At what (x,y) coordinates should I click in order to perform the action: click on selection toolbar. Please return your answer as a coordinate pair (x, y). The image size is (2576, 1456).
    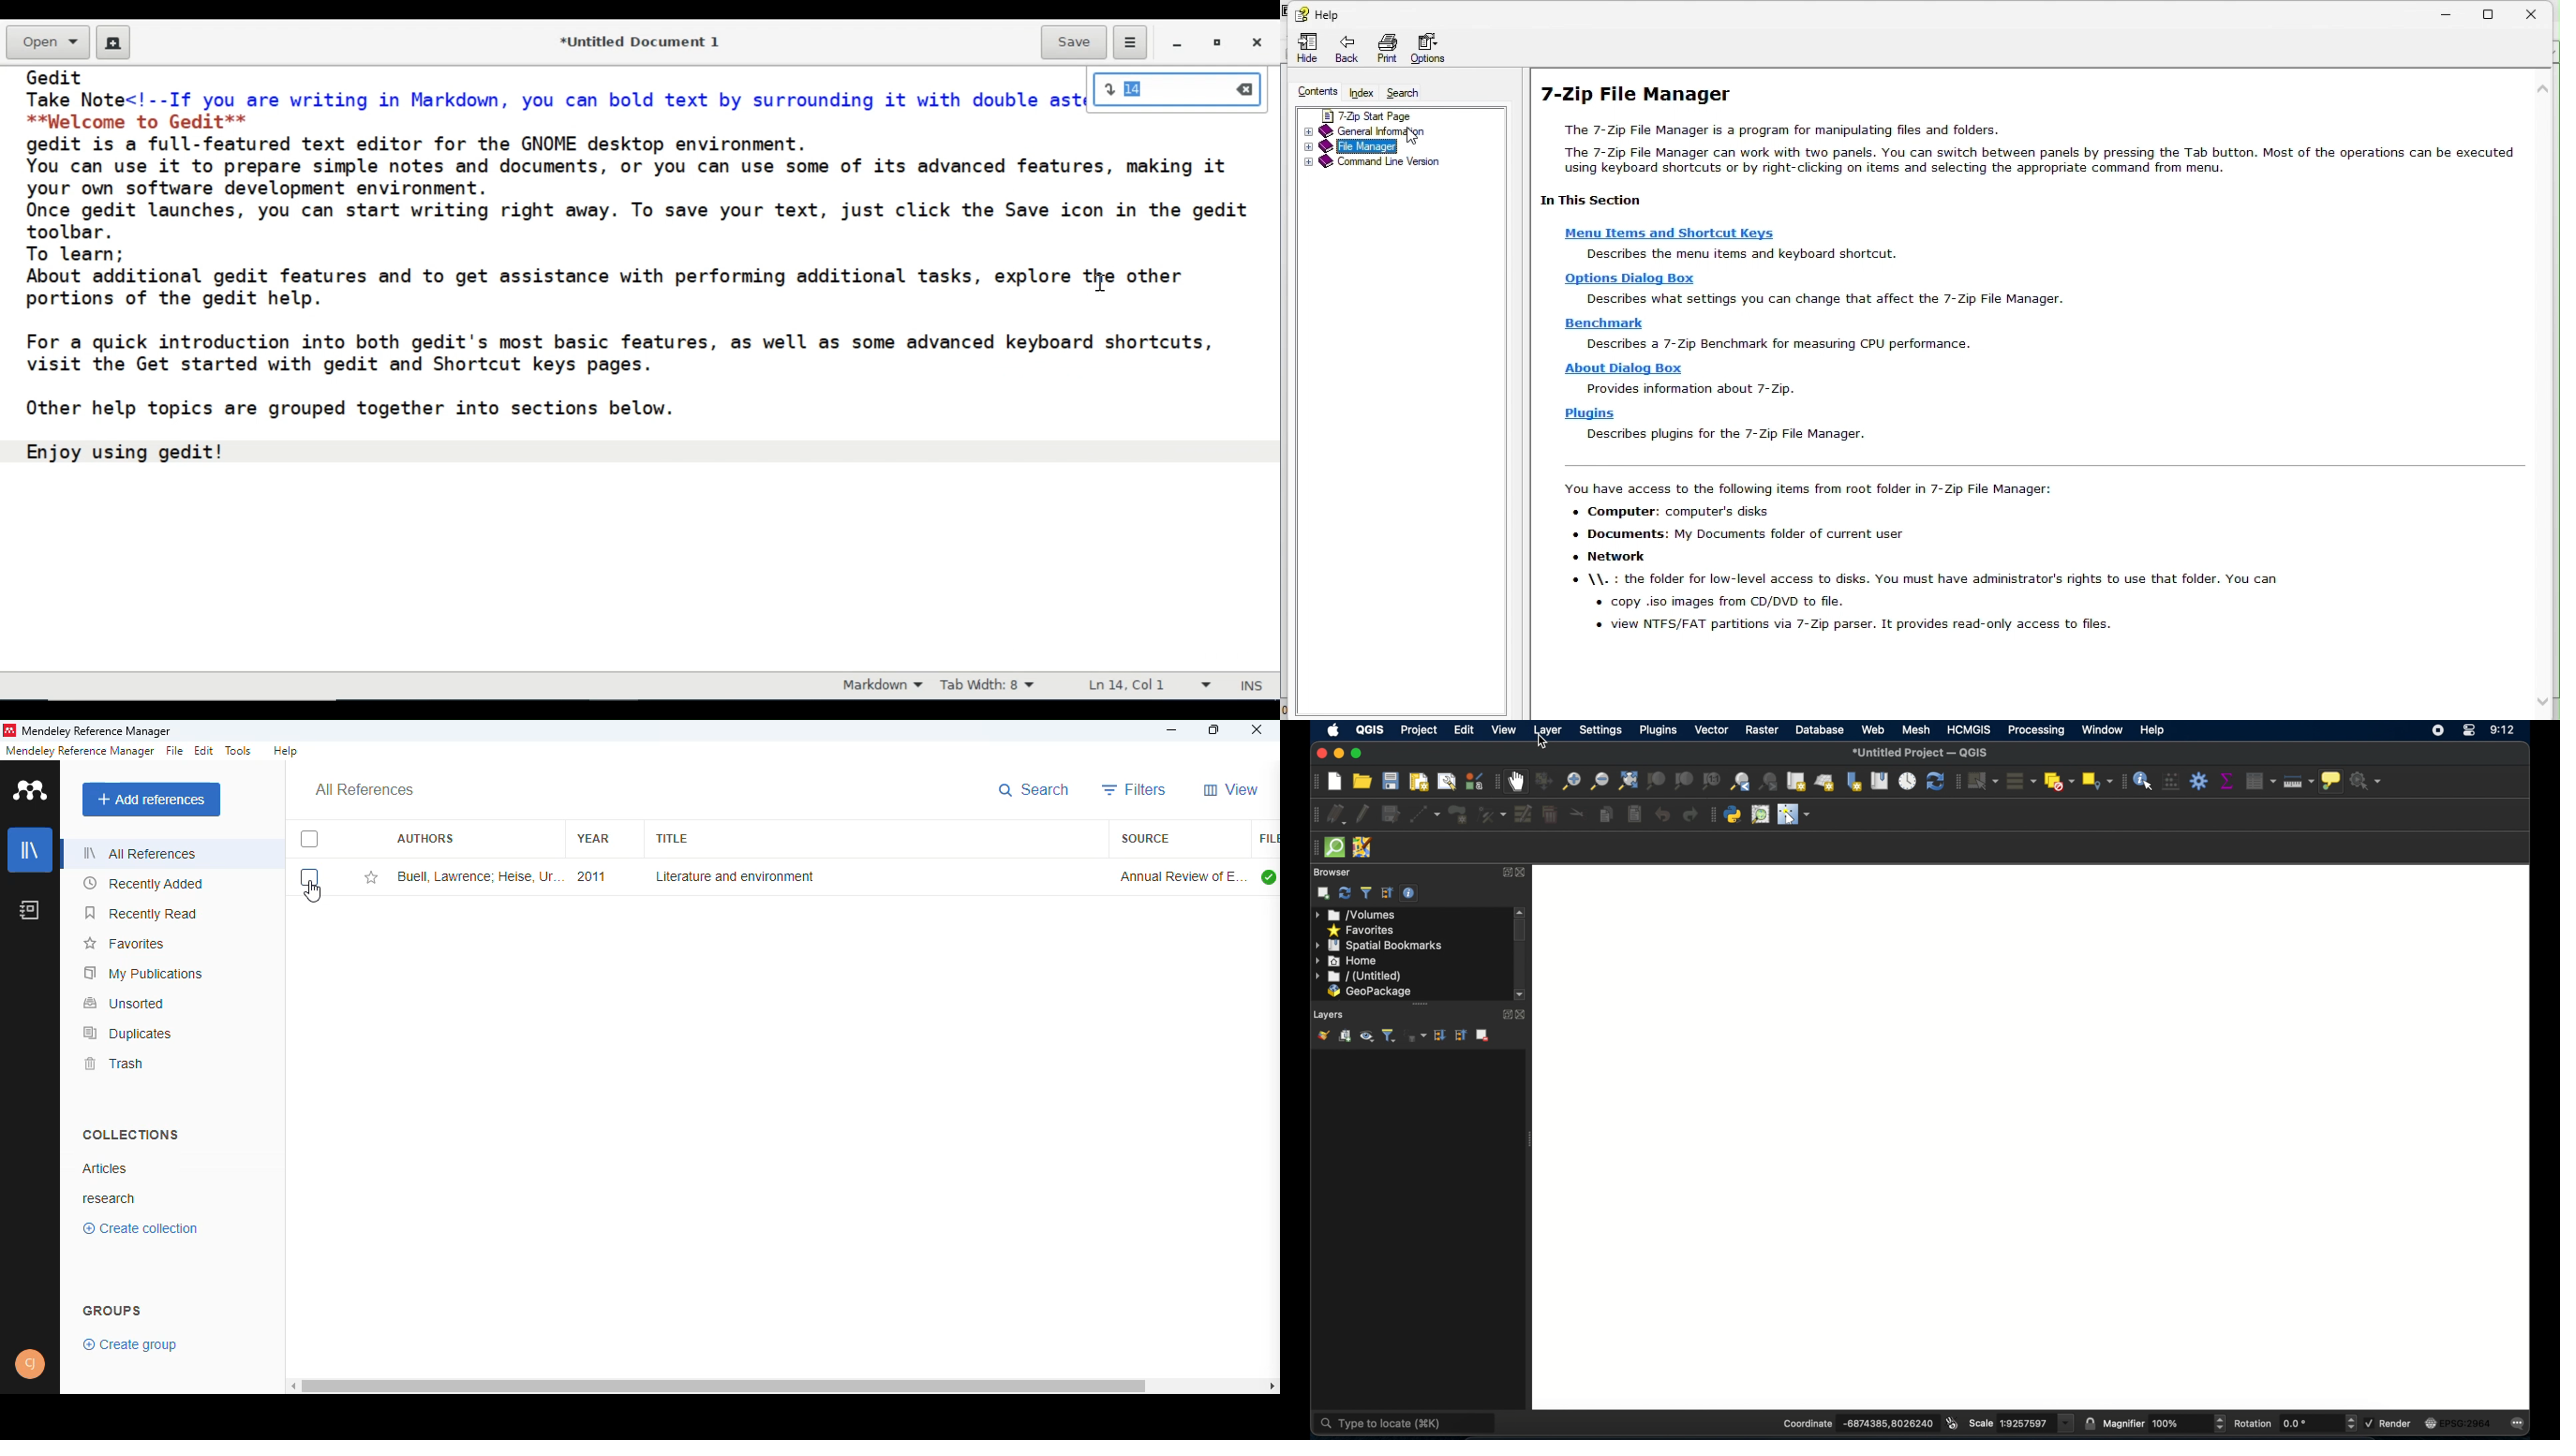
    Looking at the image, I should click on (1957, 781).